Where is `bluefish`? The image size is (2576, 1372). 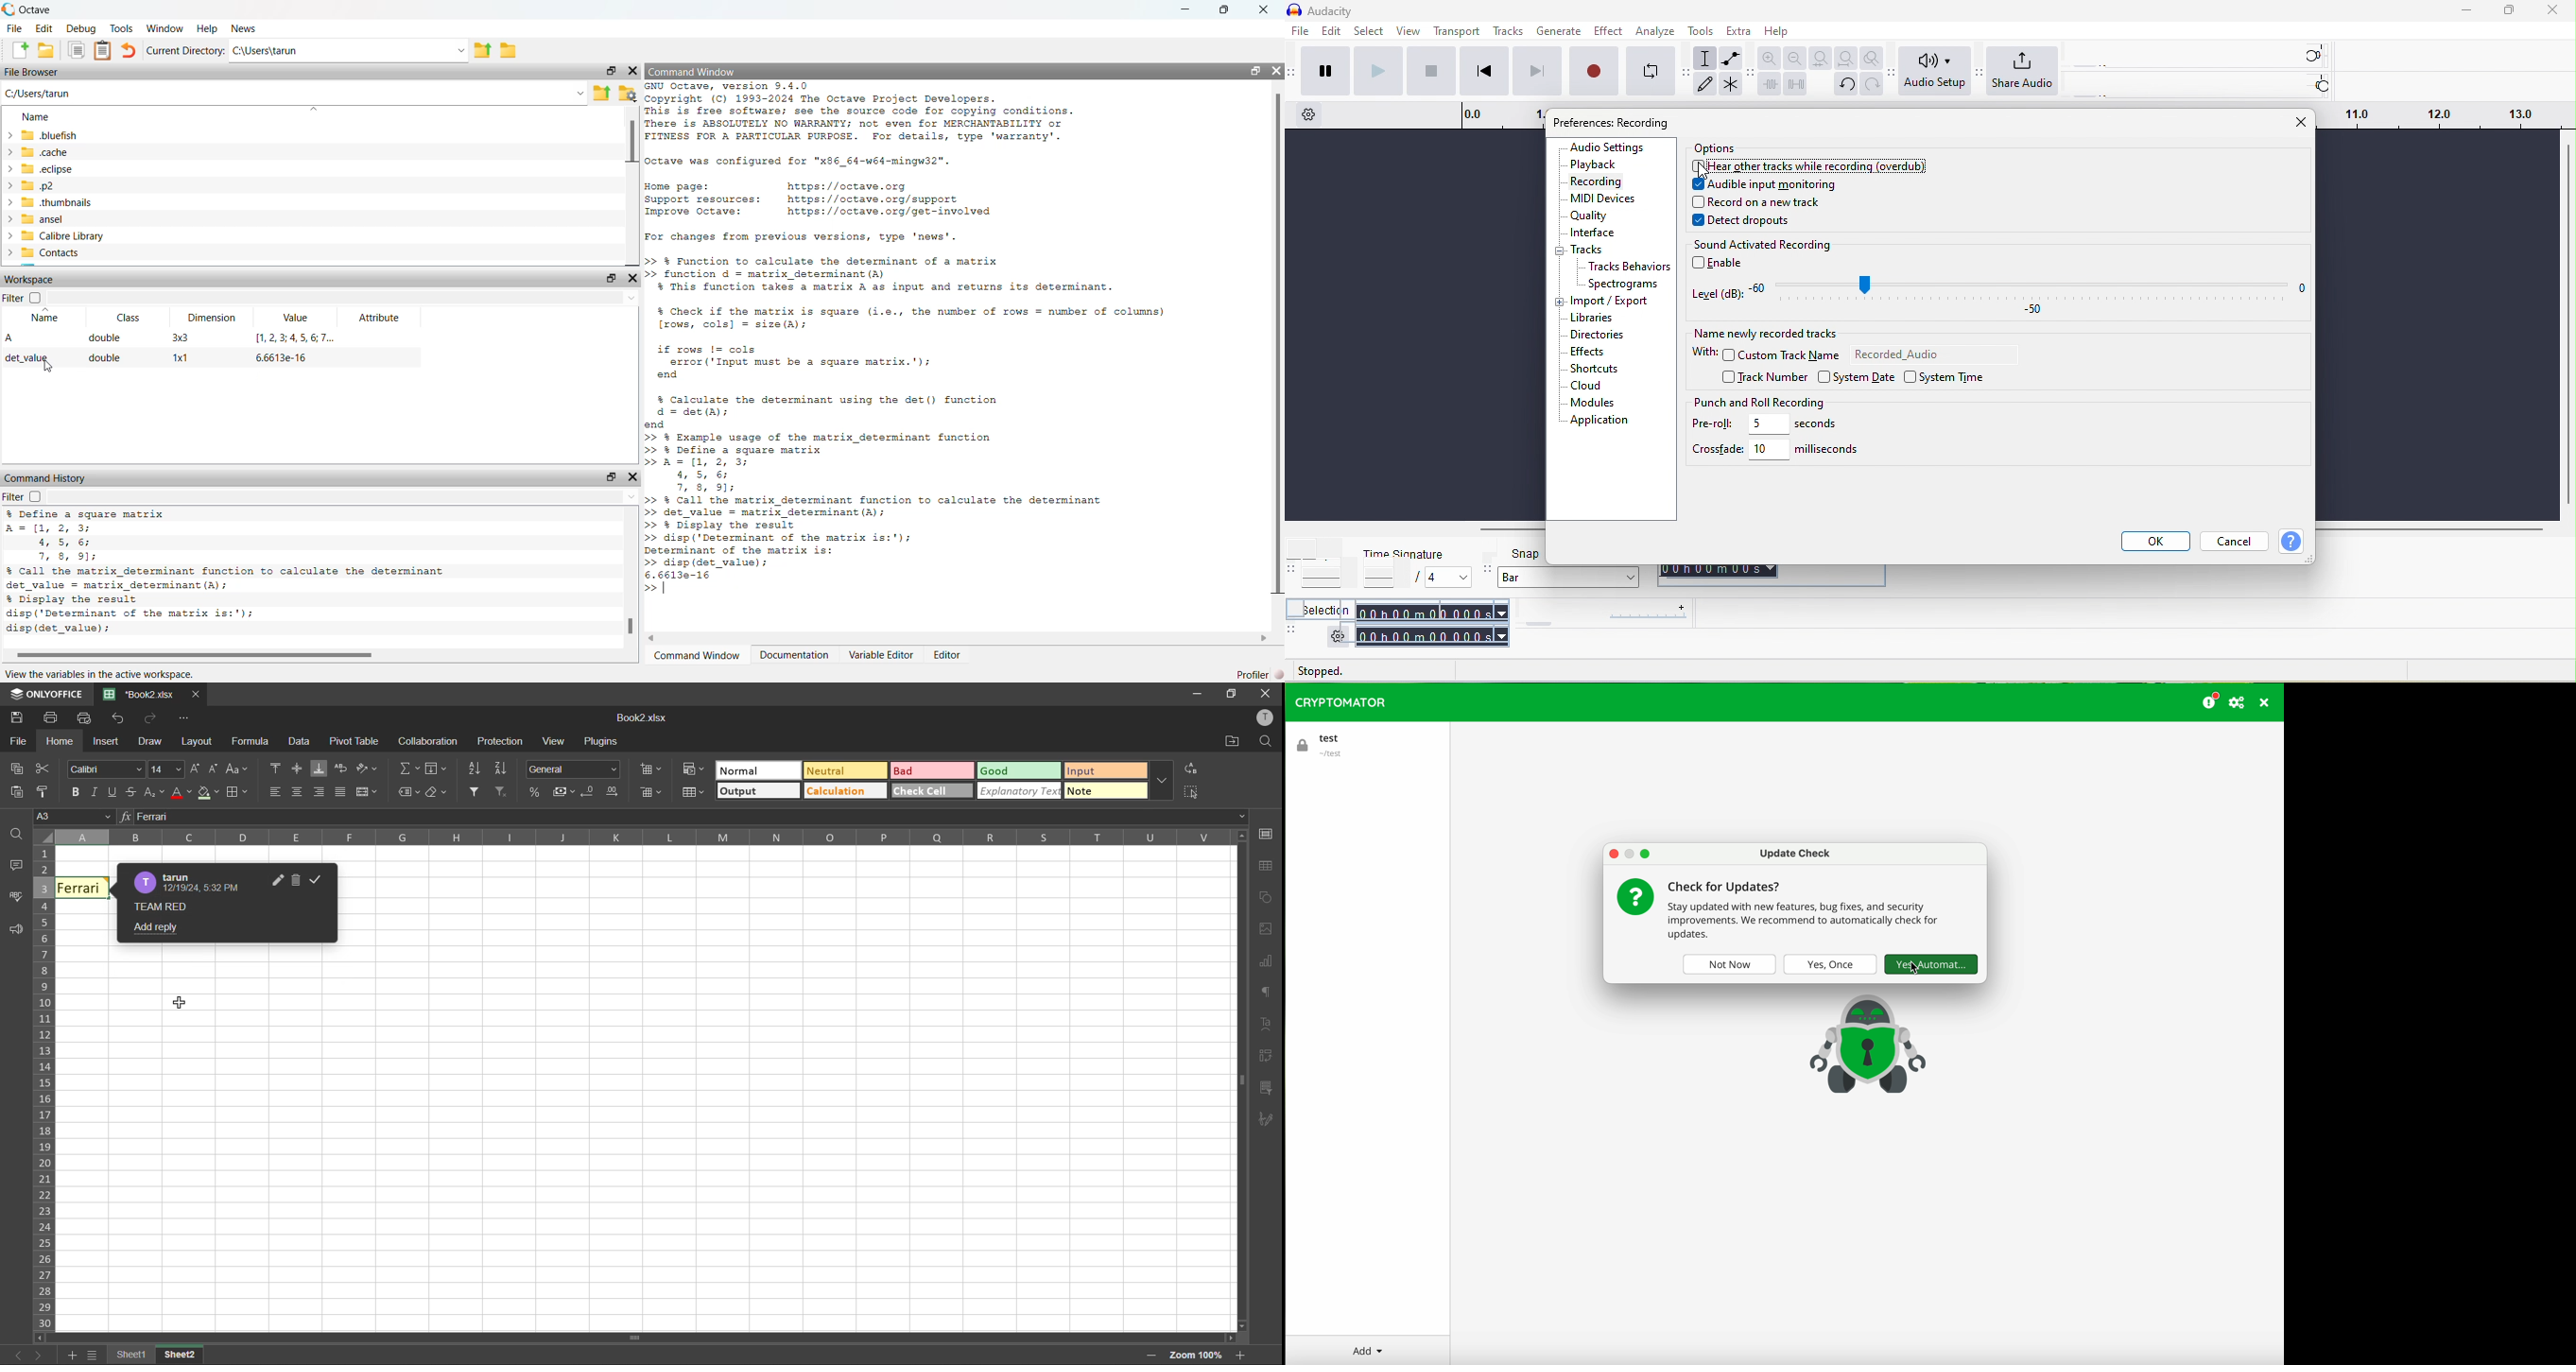
bluefish is located at coordinates (43, 136).